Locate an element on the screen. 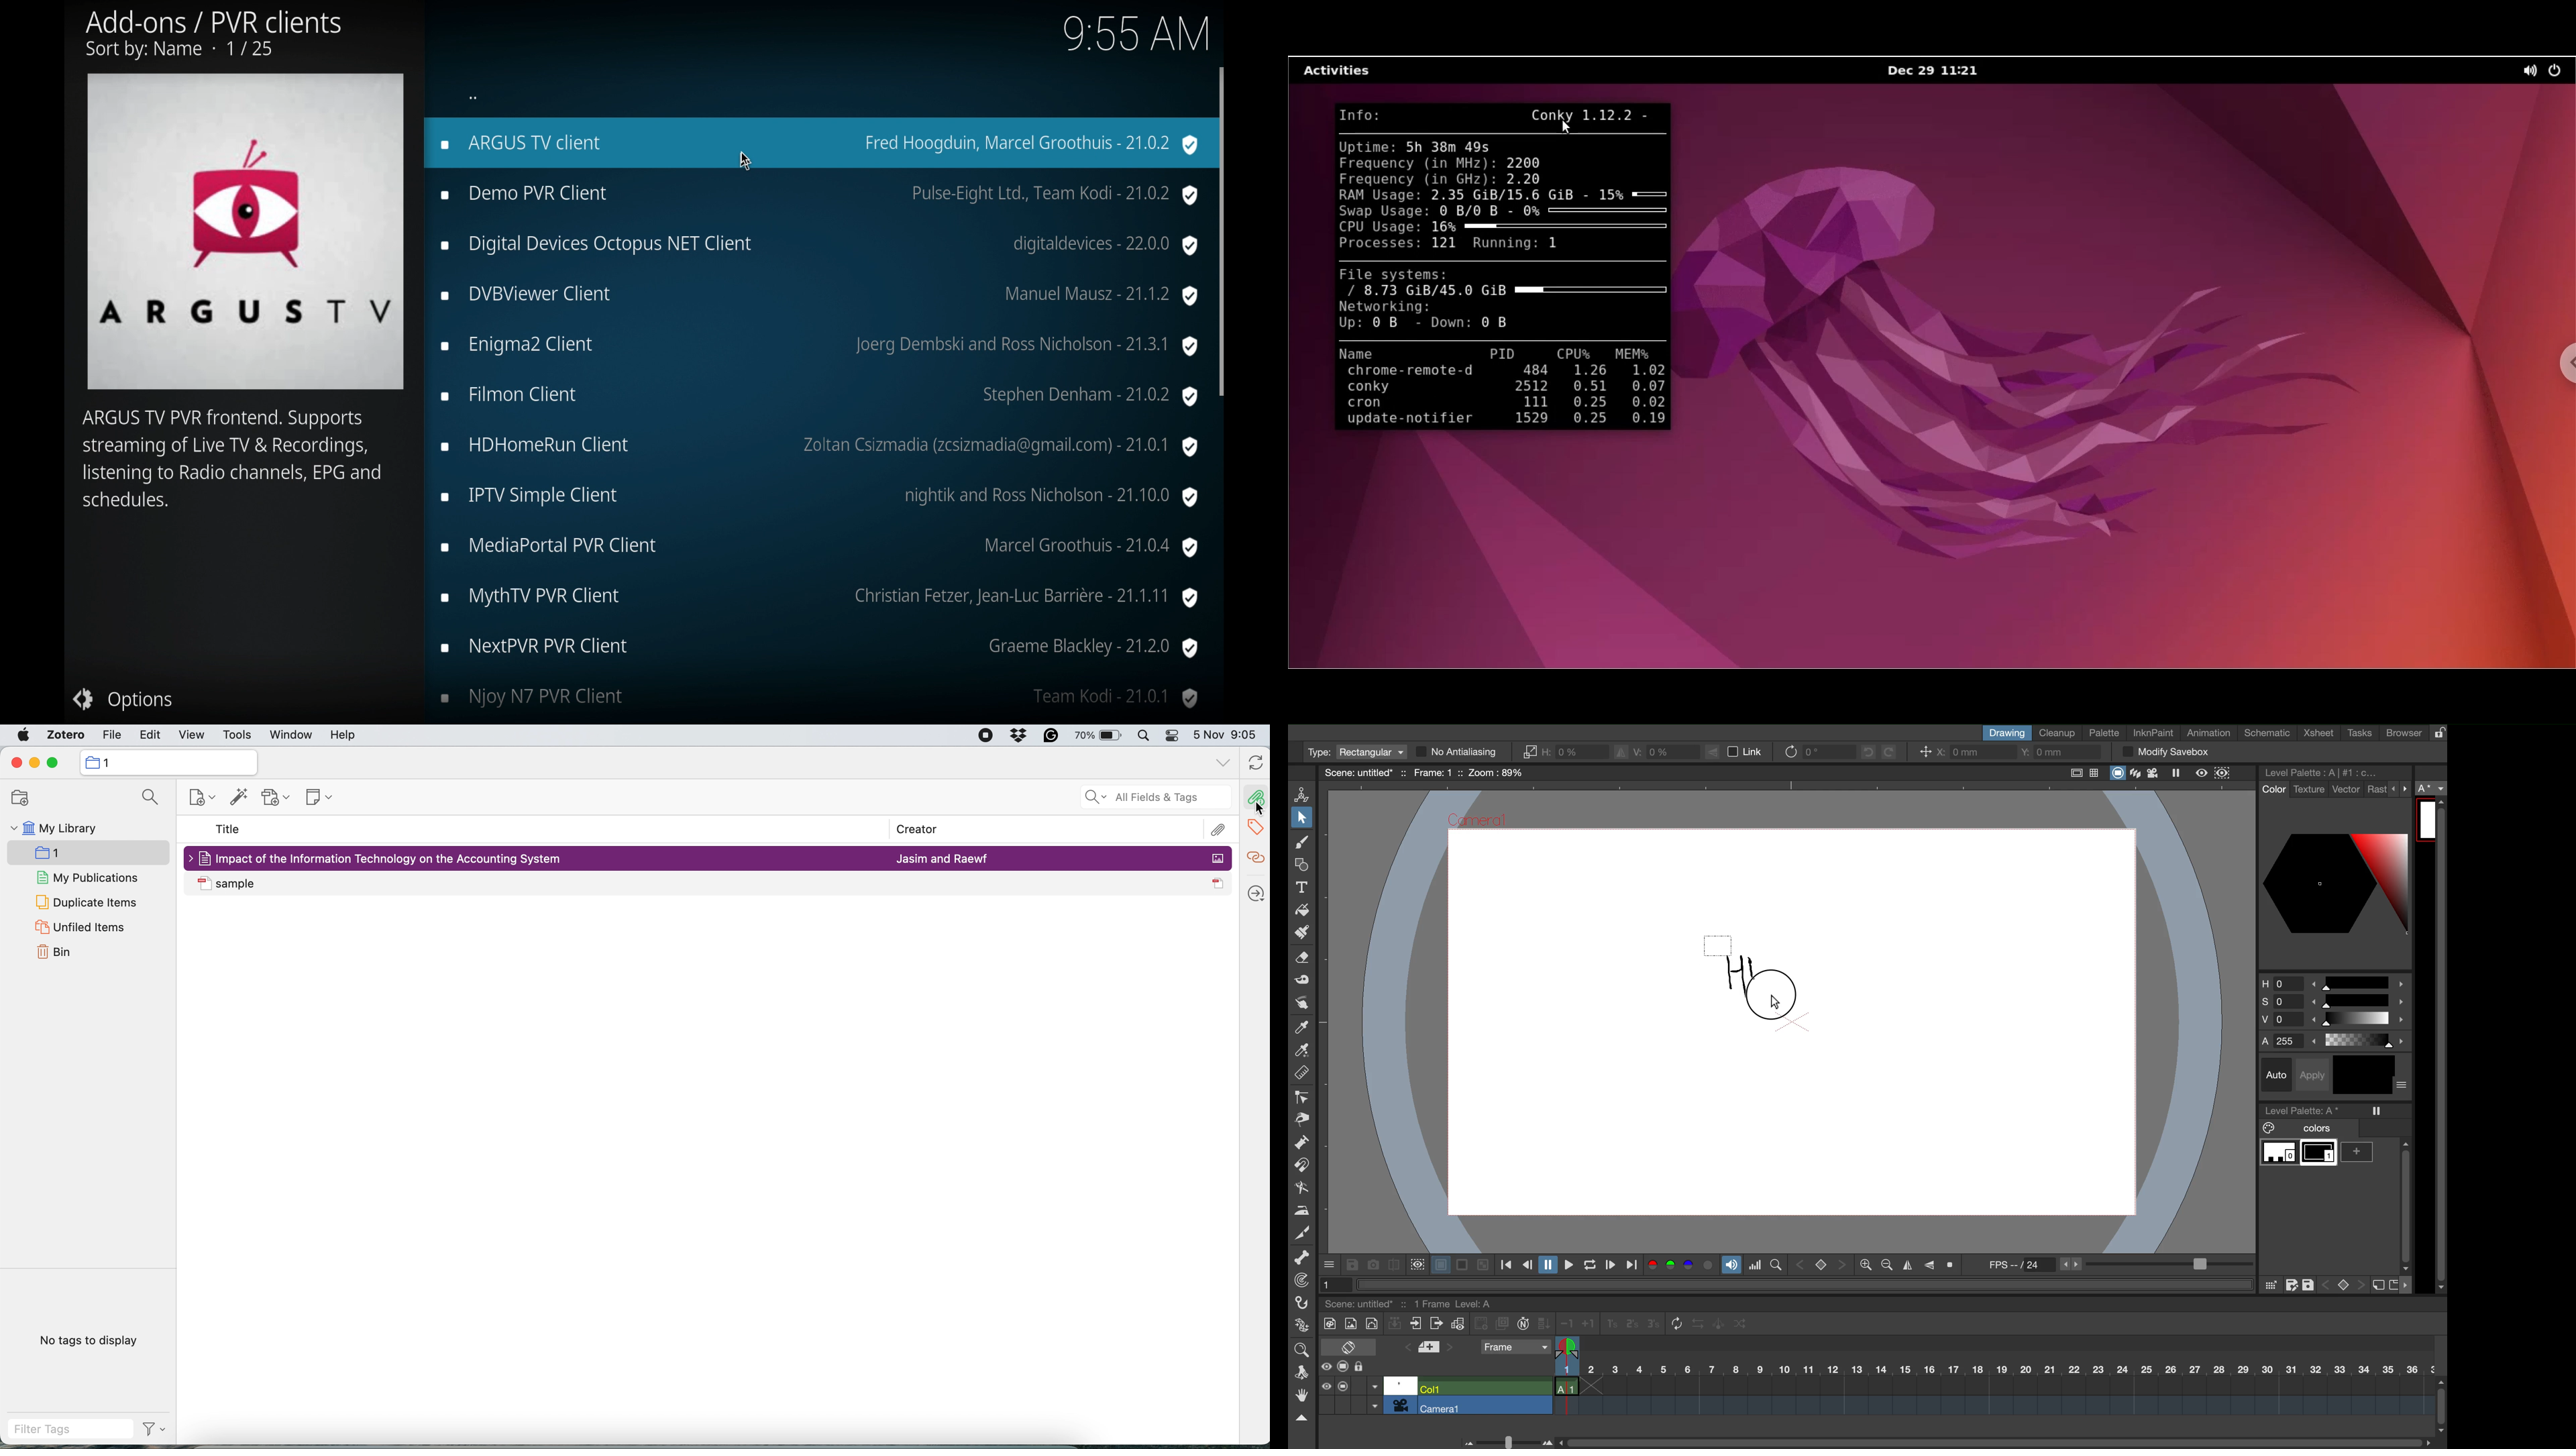 The height and width of the screenshot is (1456, 2576). my library is located at coordinates (53, 830).